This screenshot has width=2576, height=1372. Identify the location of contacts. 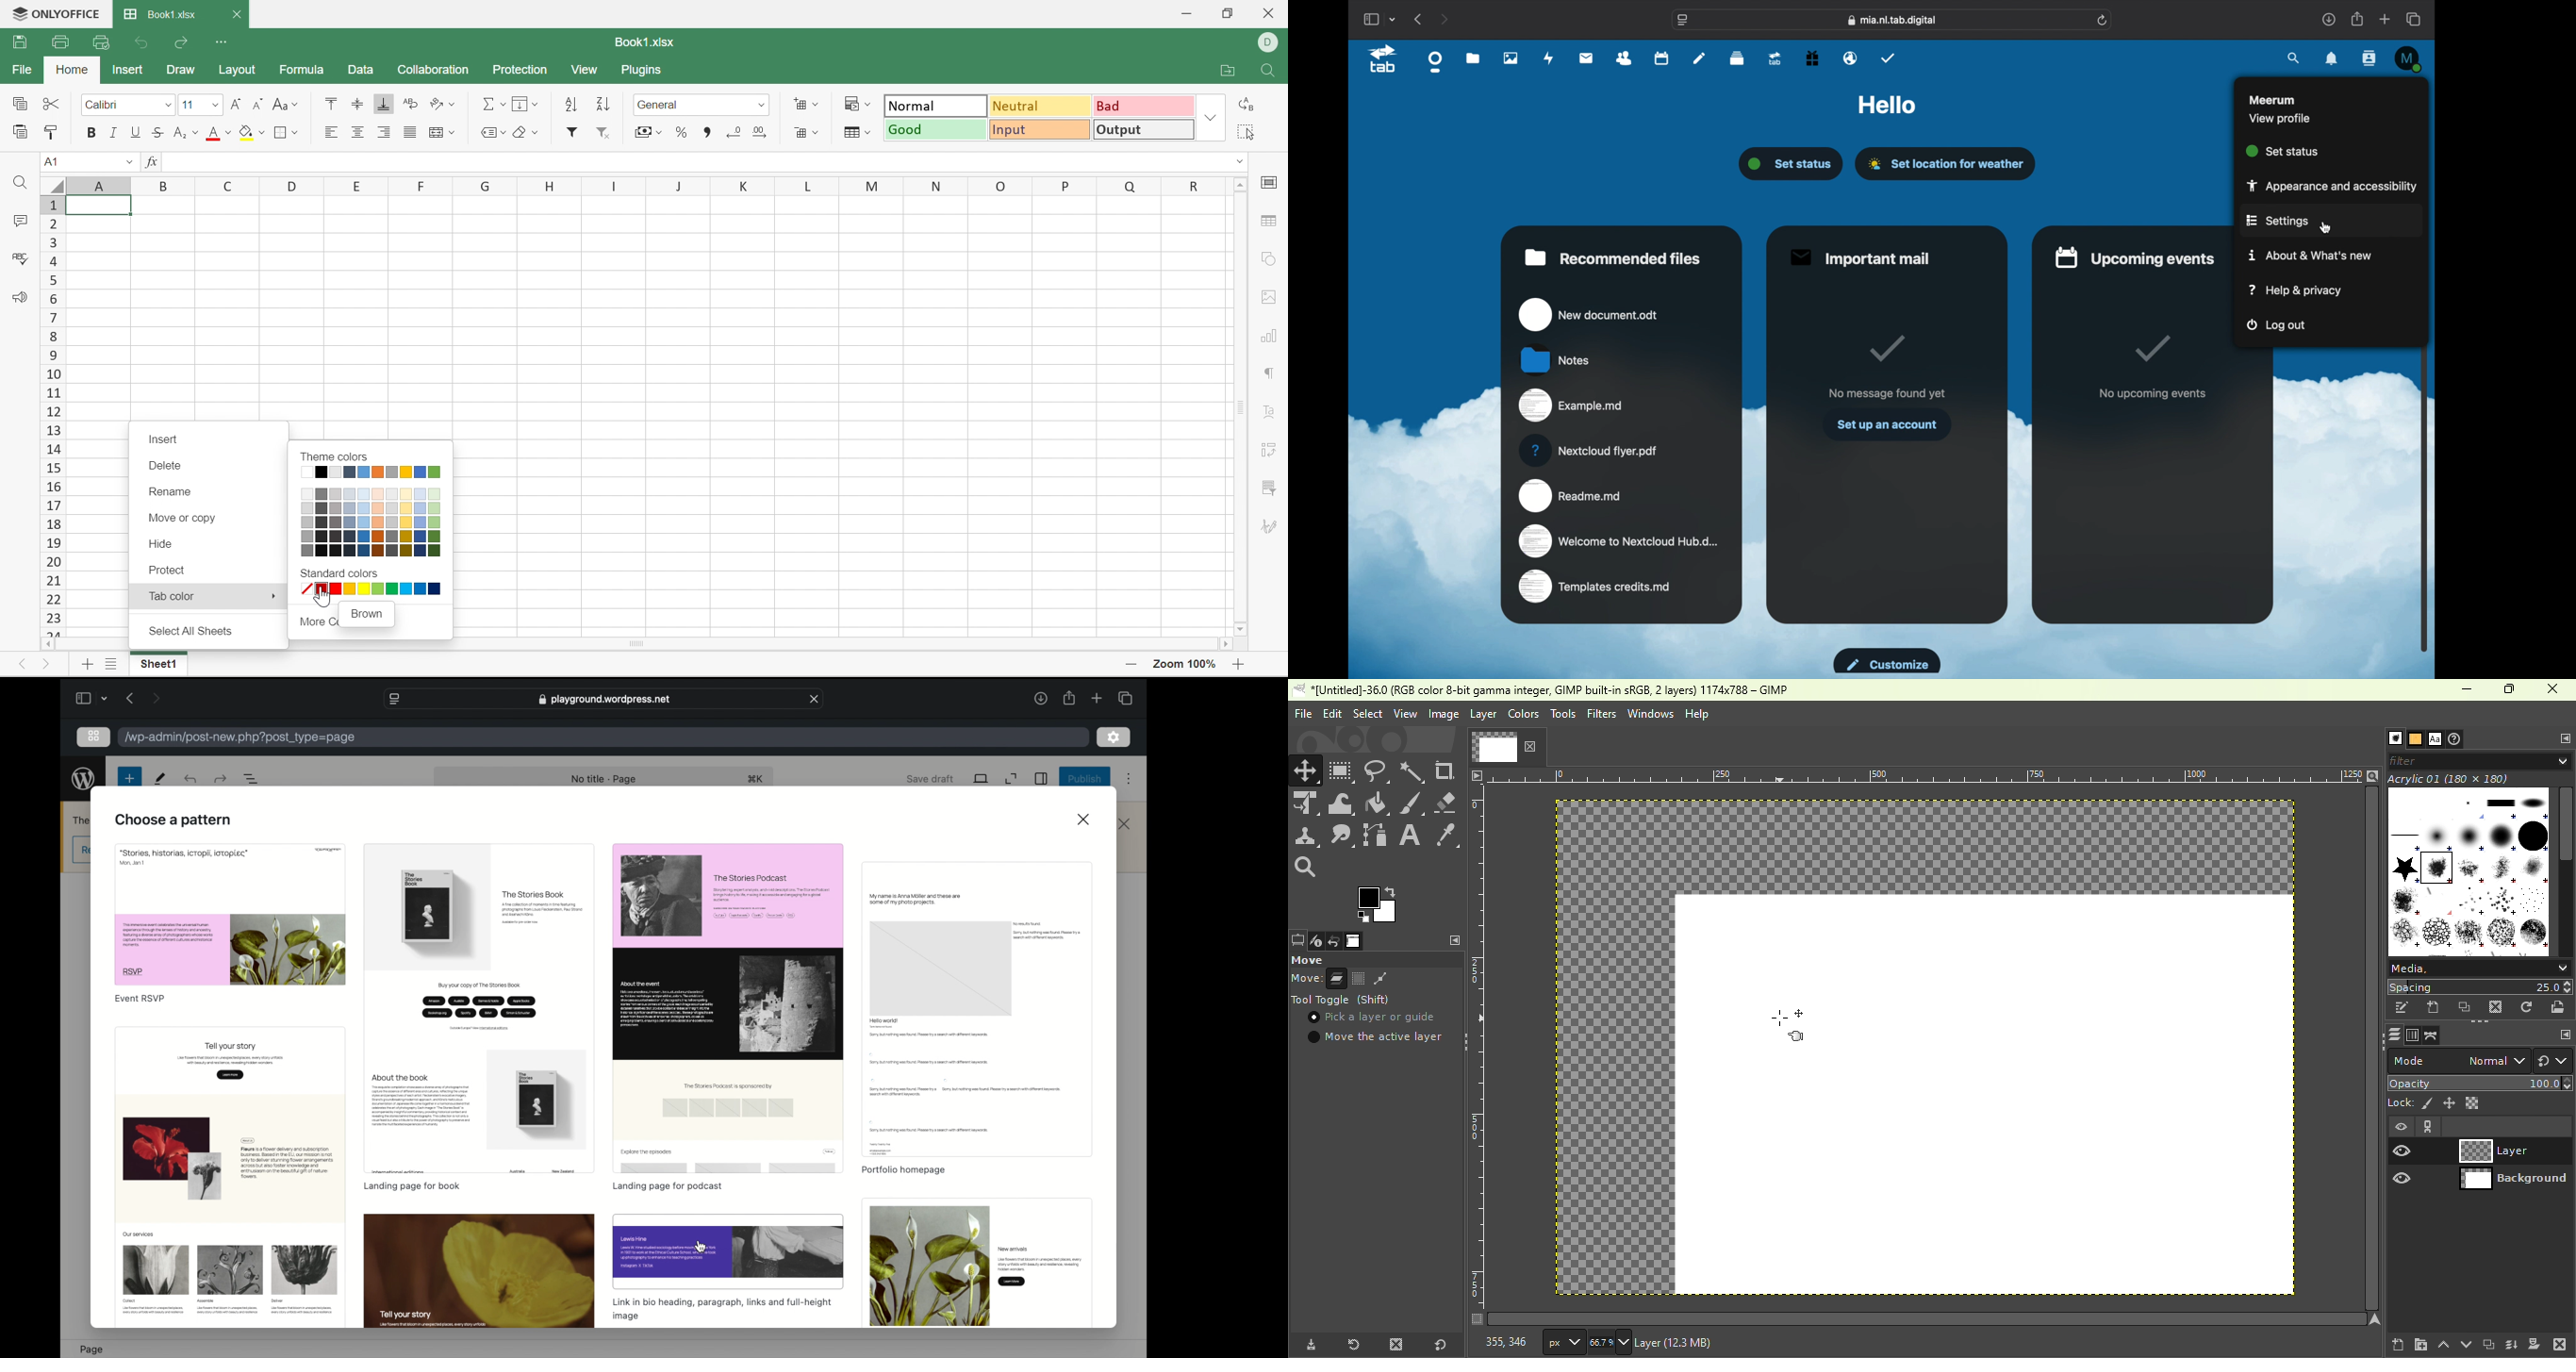
(1625, 59).